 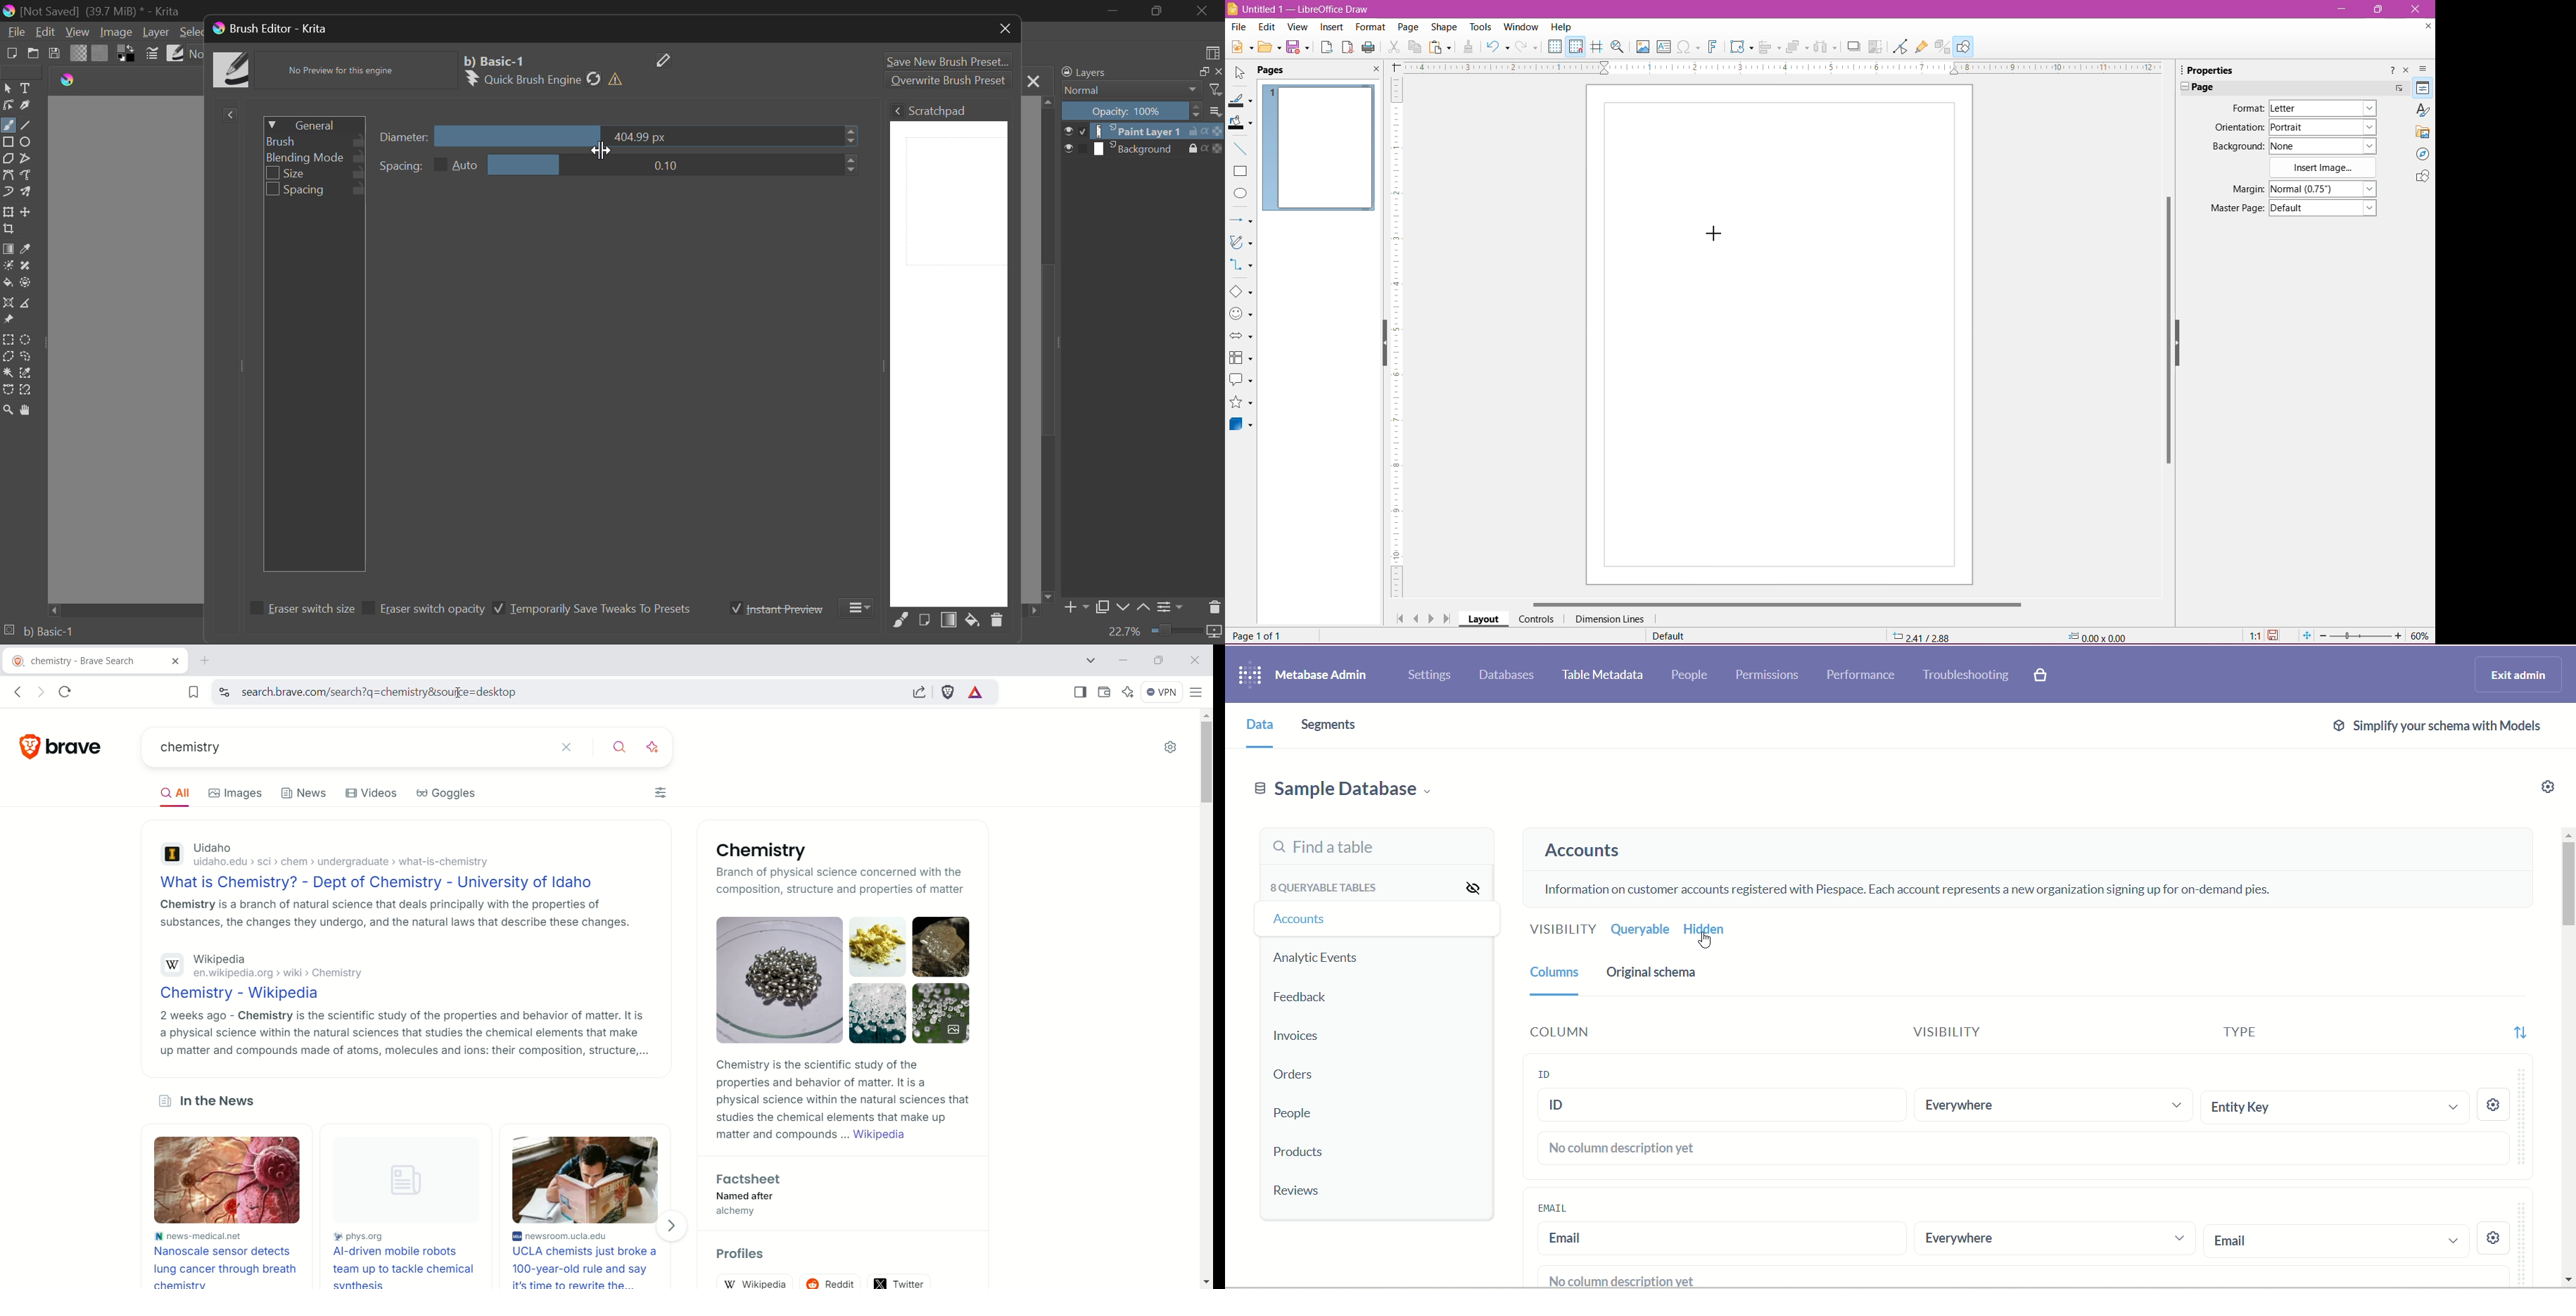 What do you see at coordinates (1943, 47) in the screenshot?
I see `Toggle Extrusion` at bounding box center [1943, 47].